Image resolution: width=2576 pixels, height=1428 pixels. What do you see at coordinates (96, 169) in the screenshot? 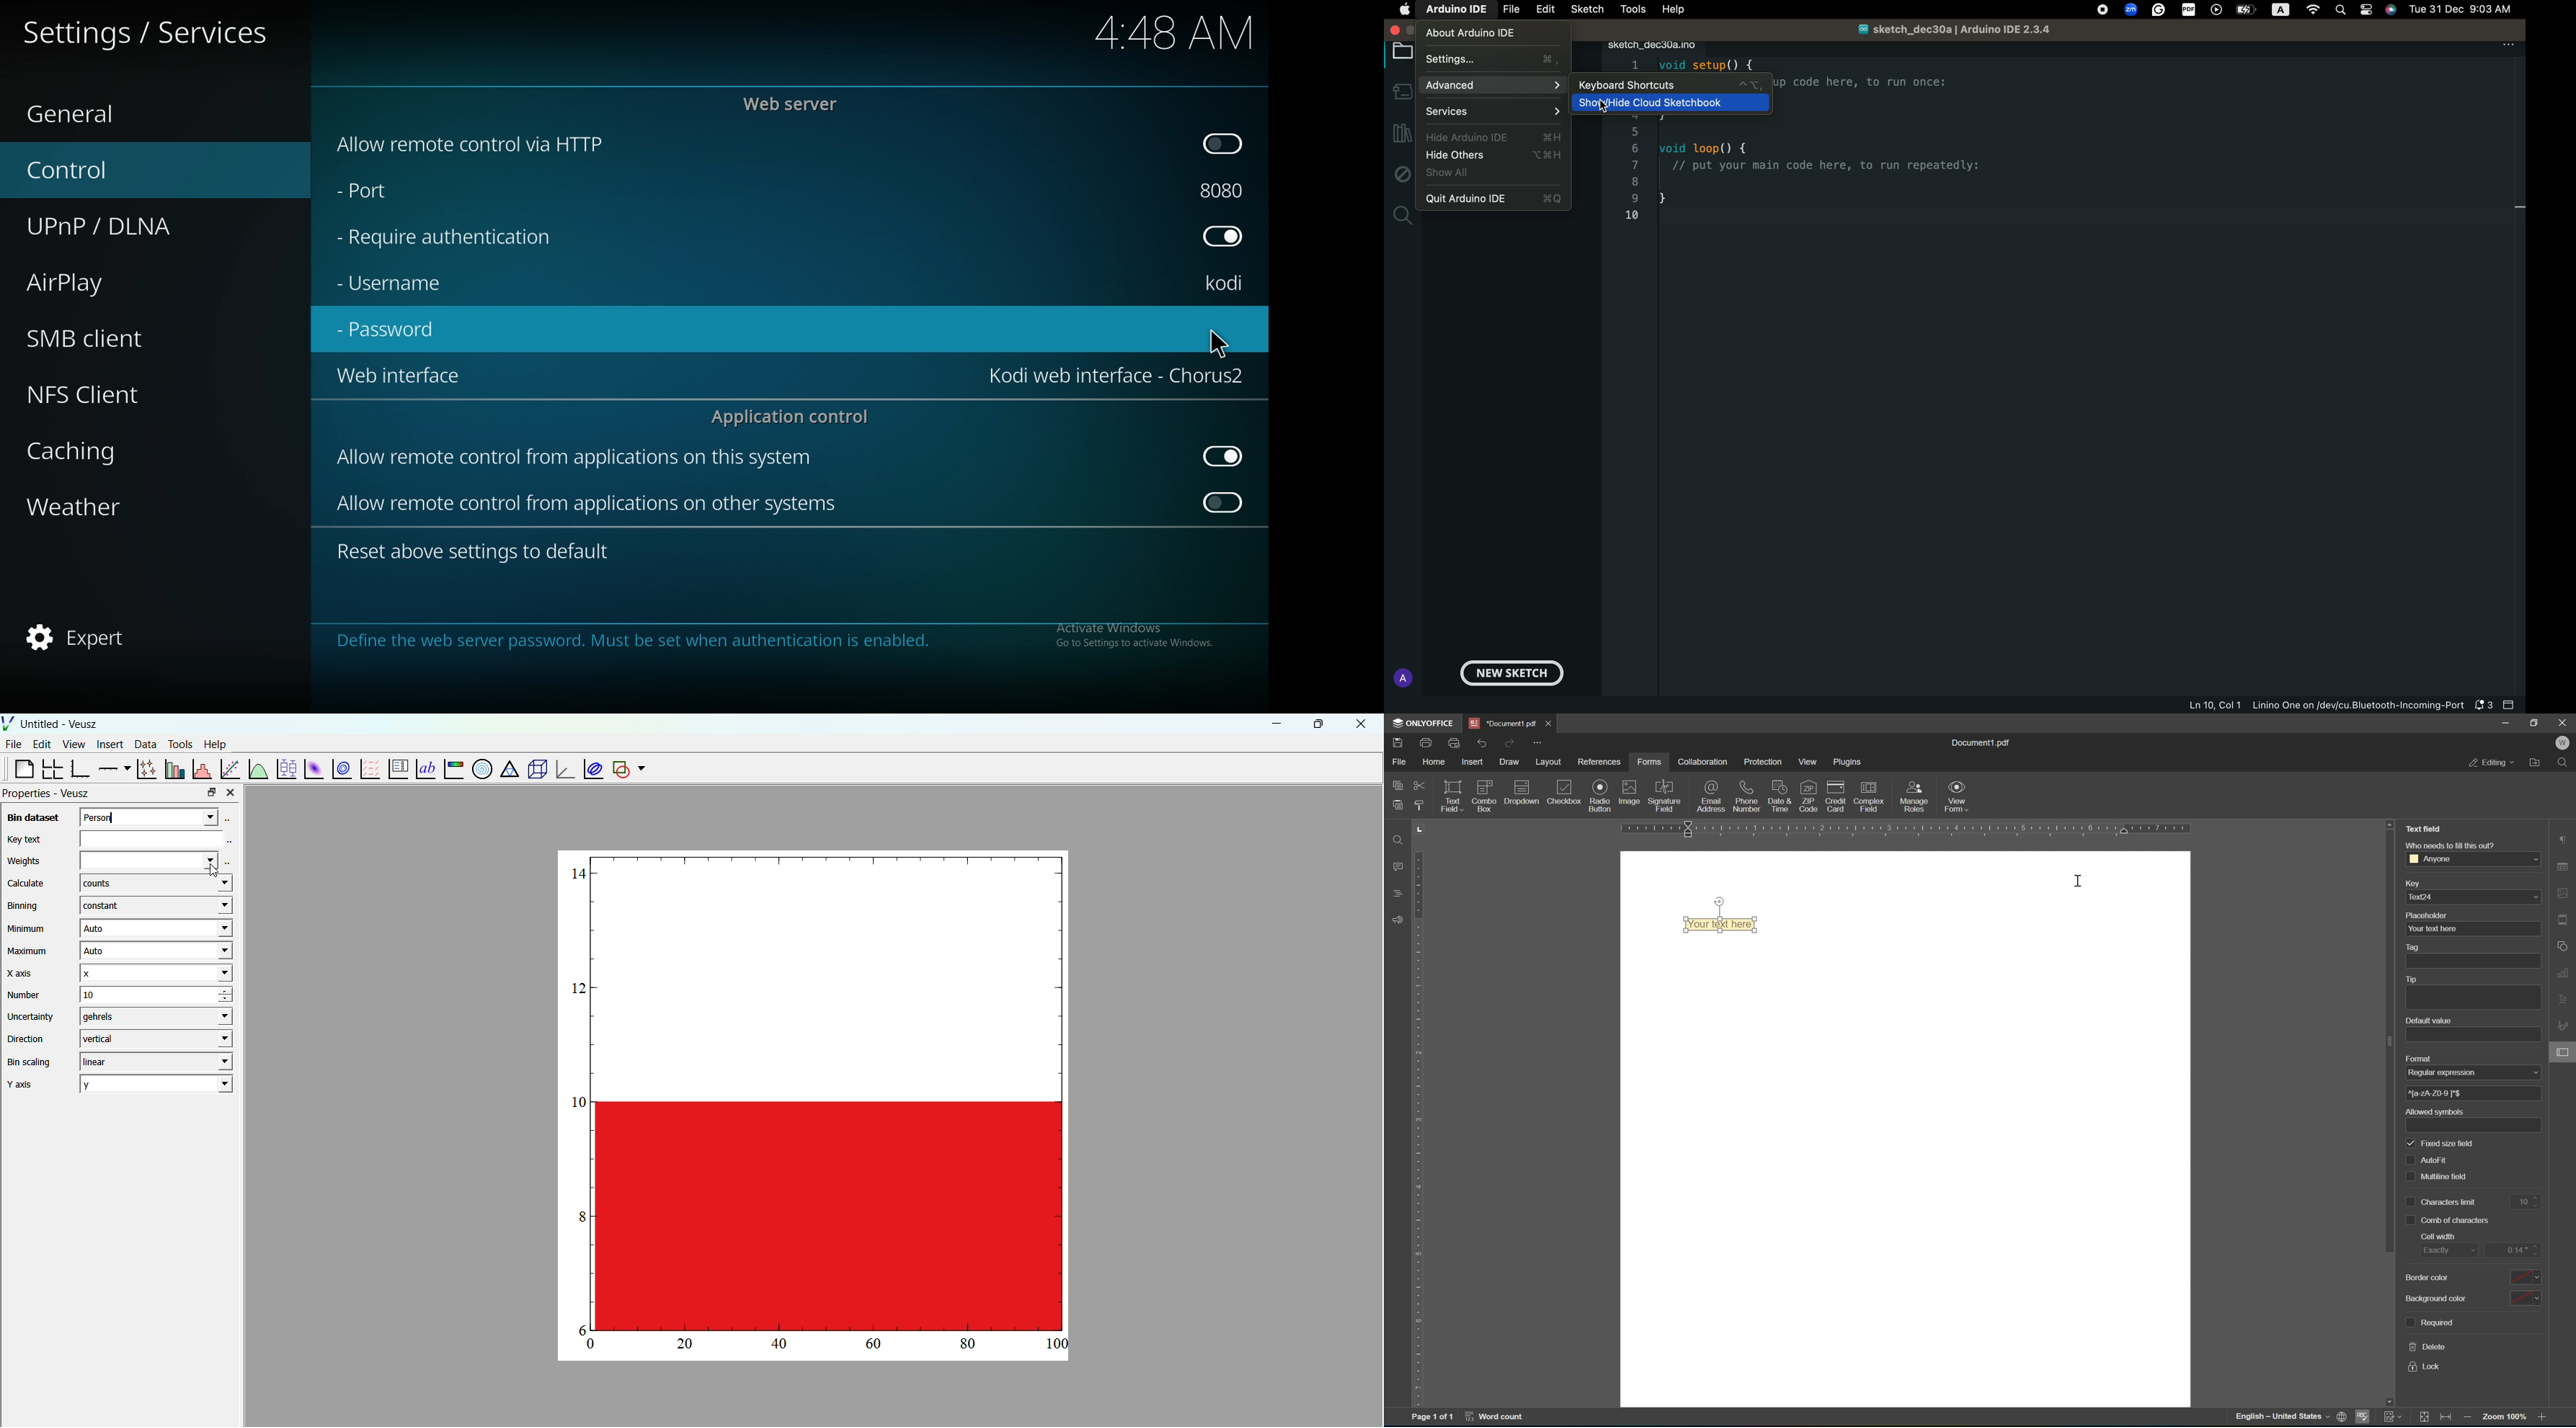
I see `control` at bounding box center [96, 169].